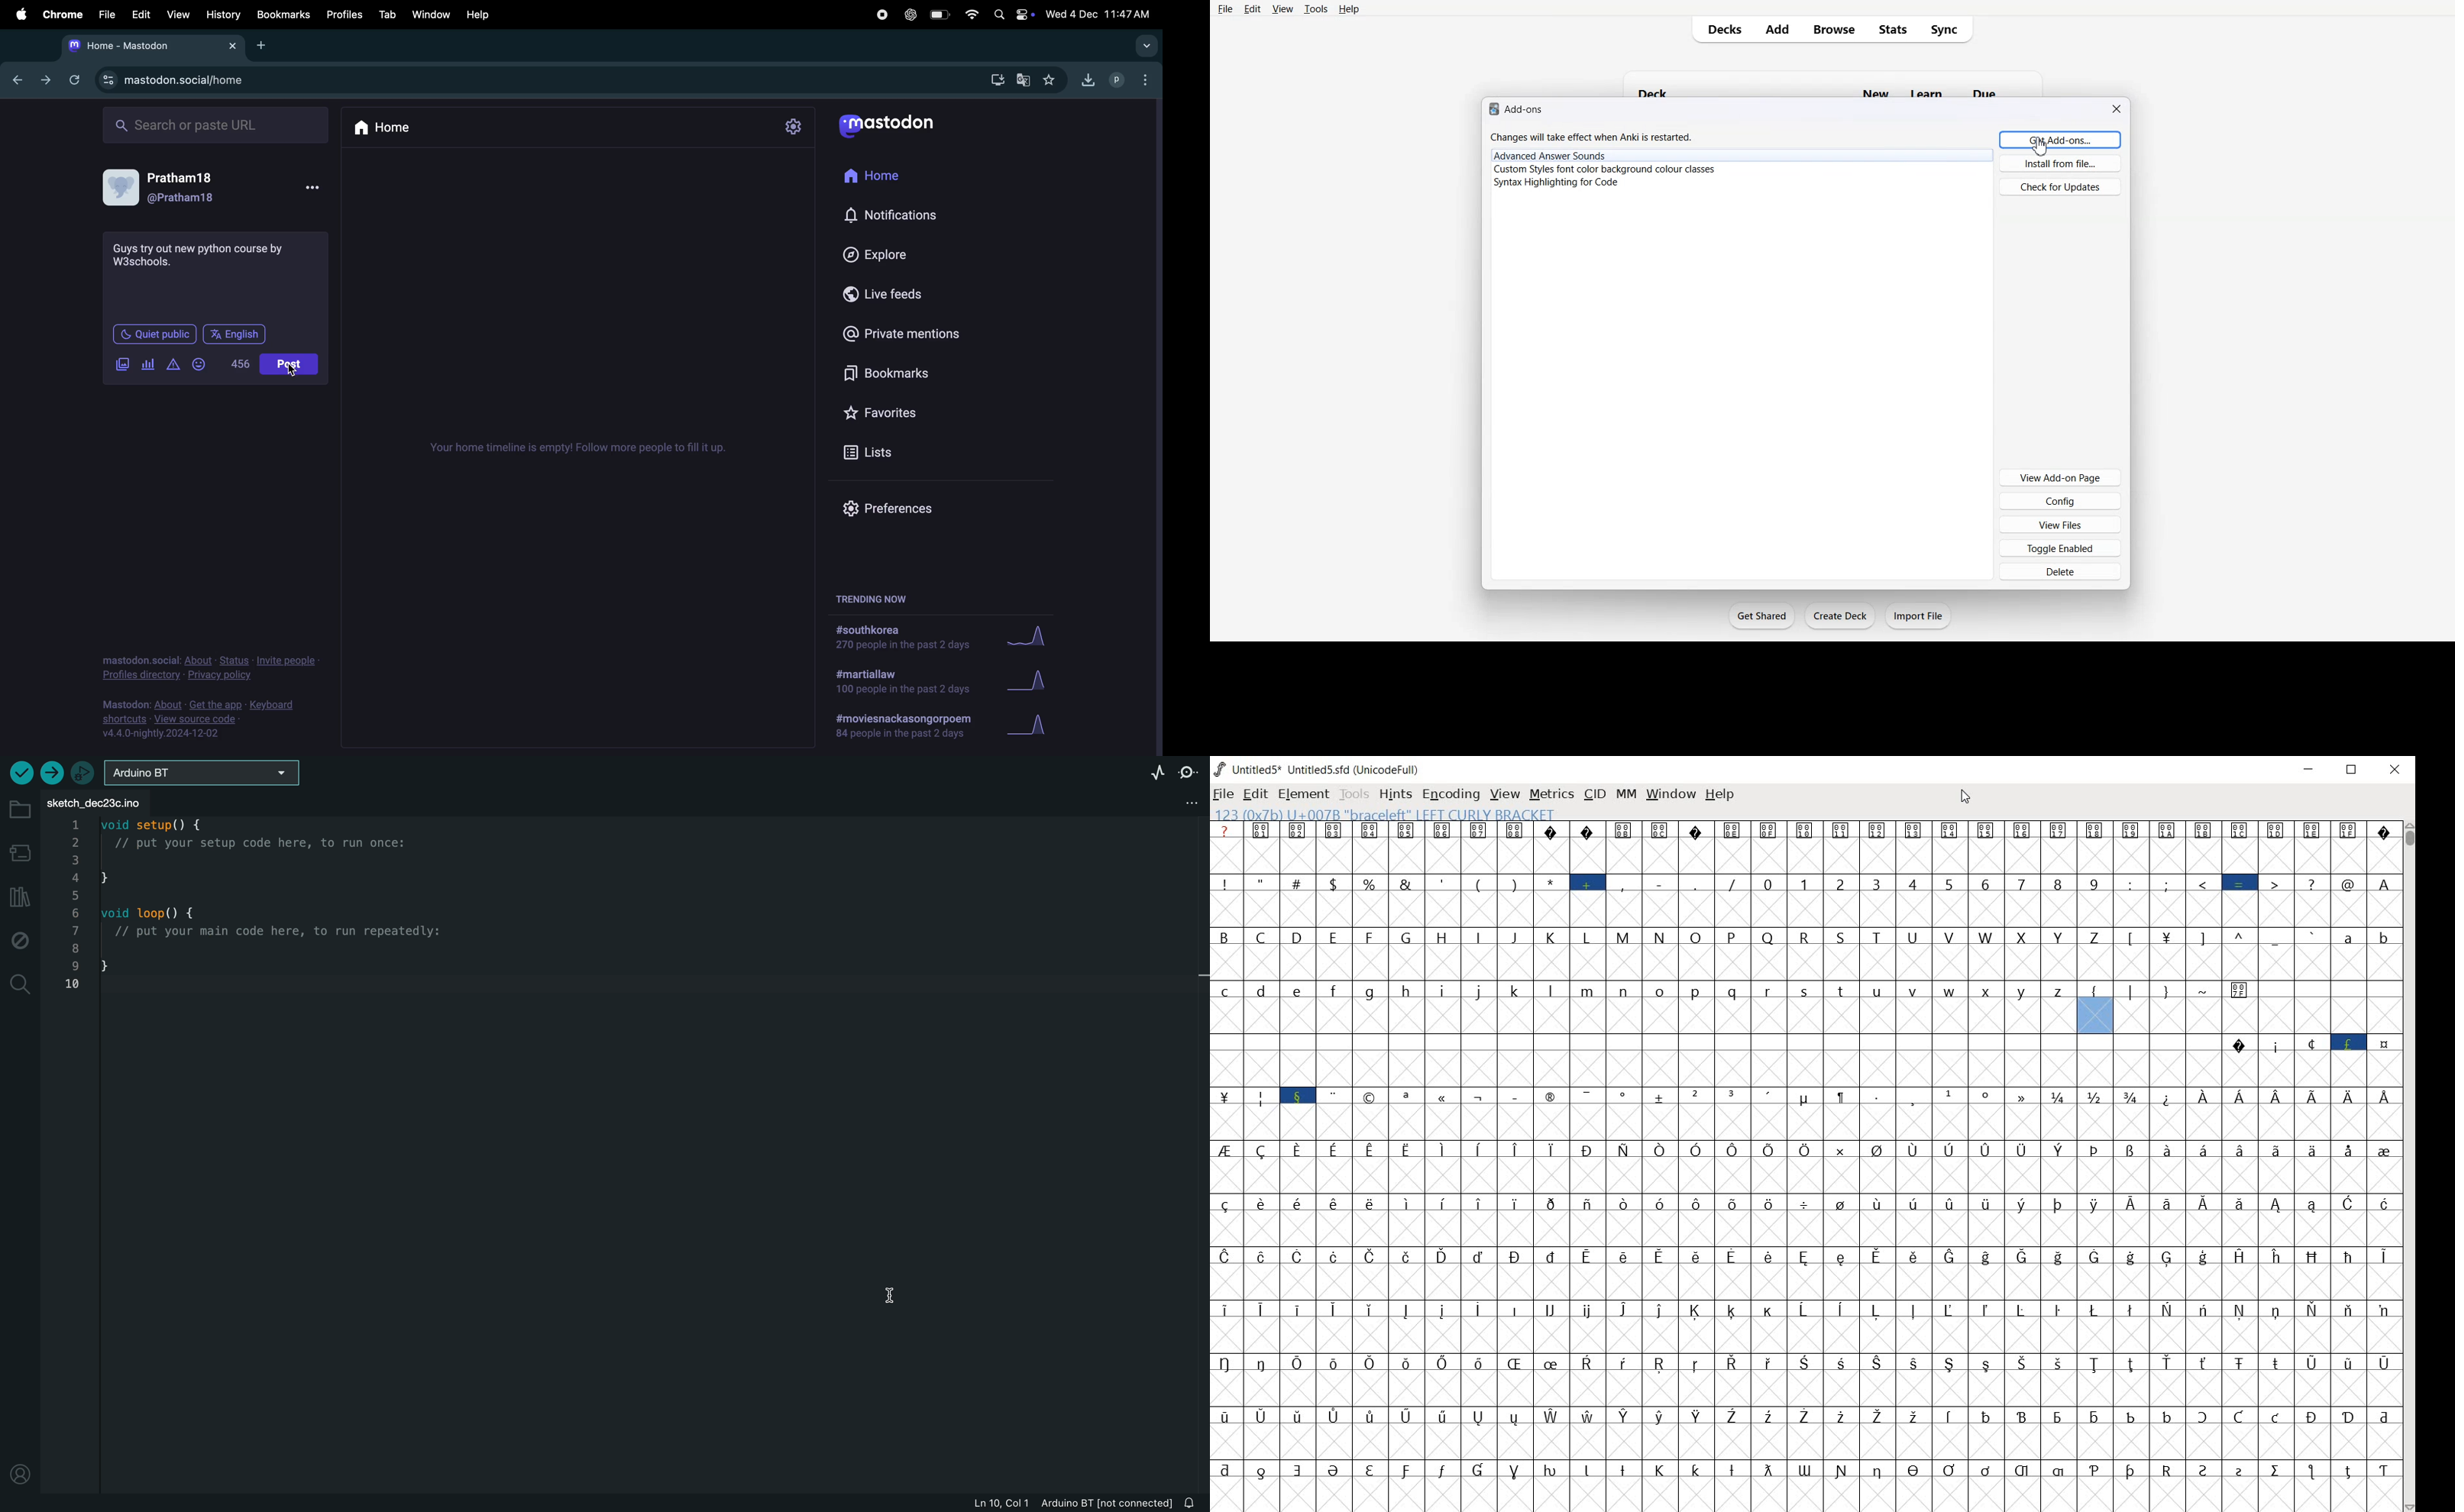 This screenshot has width=2464, height=1512. Describe the element at coordinates (1011, 13) in the screenshot. I see `apple widgets` at that location.